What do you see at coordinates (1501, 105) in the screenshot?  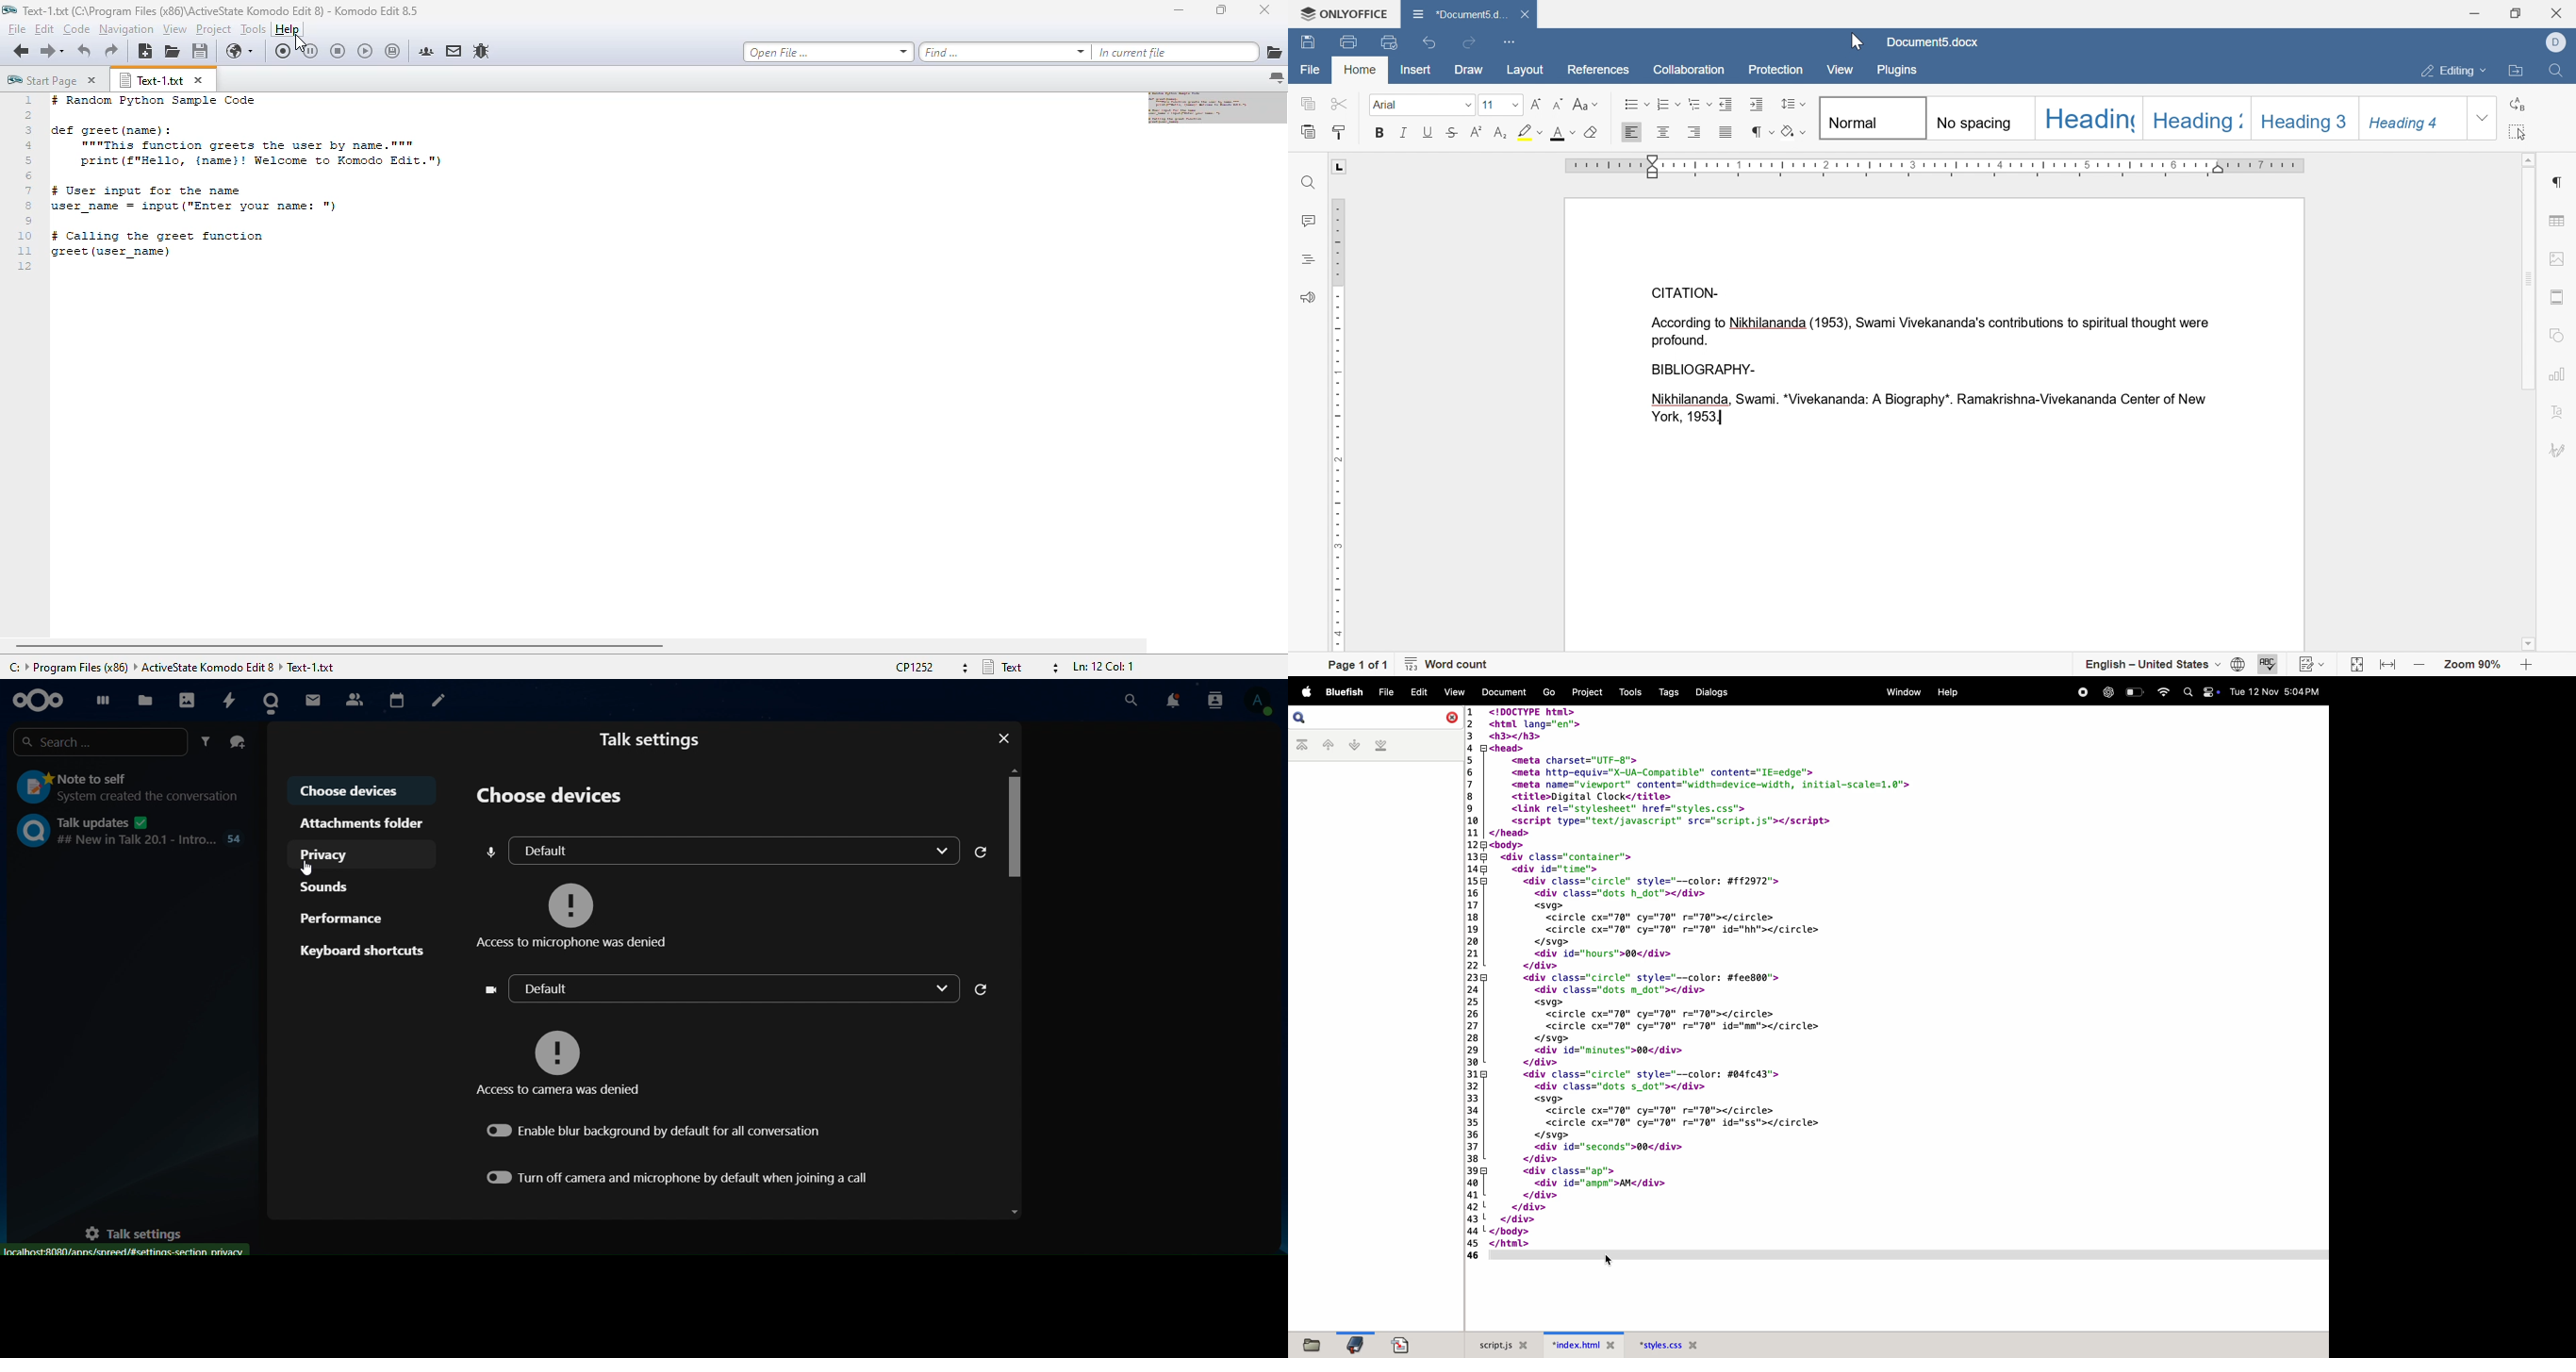 I see `font size` at bounding box center [1501, 105].